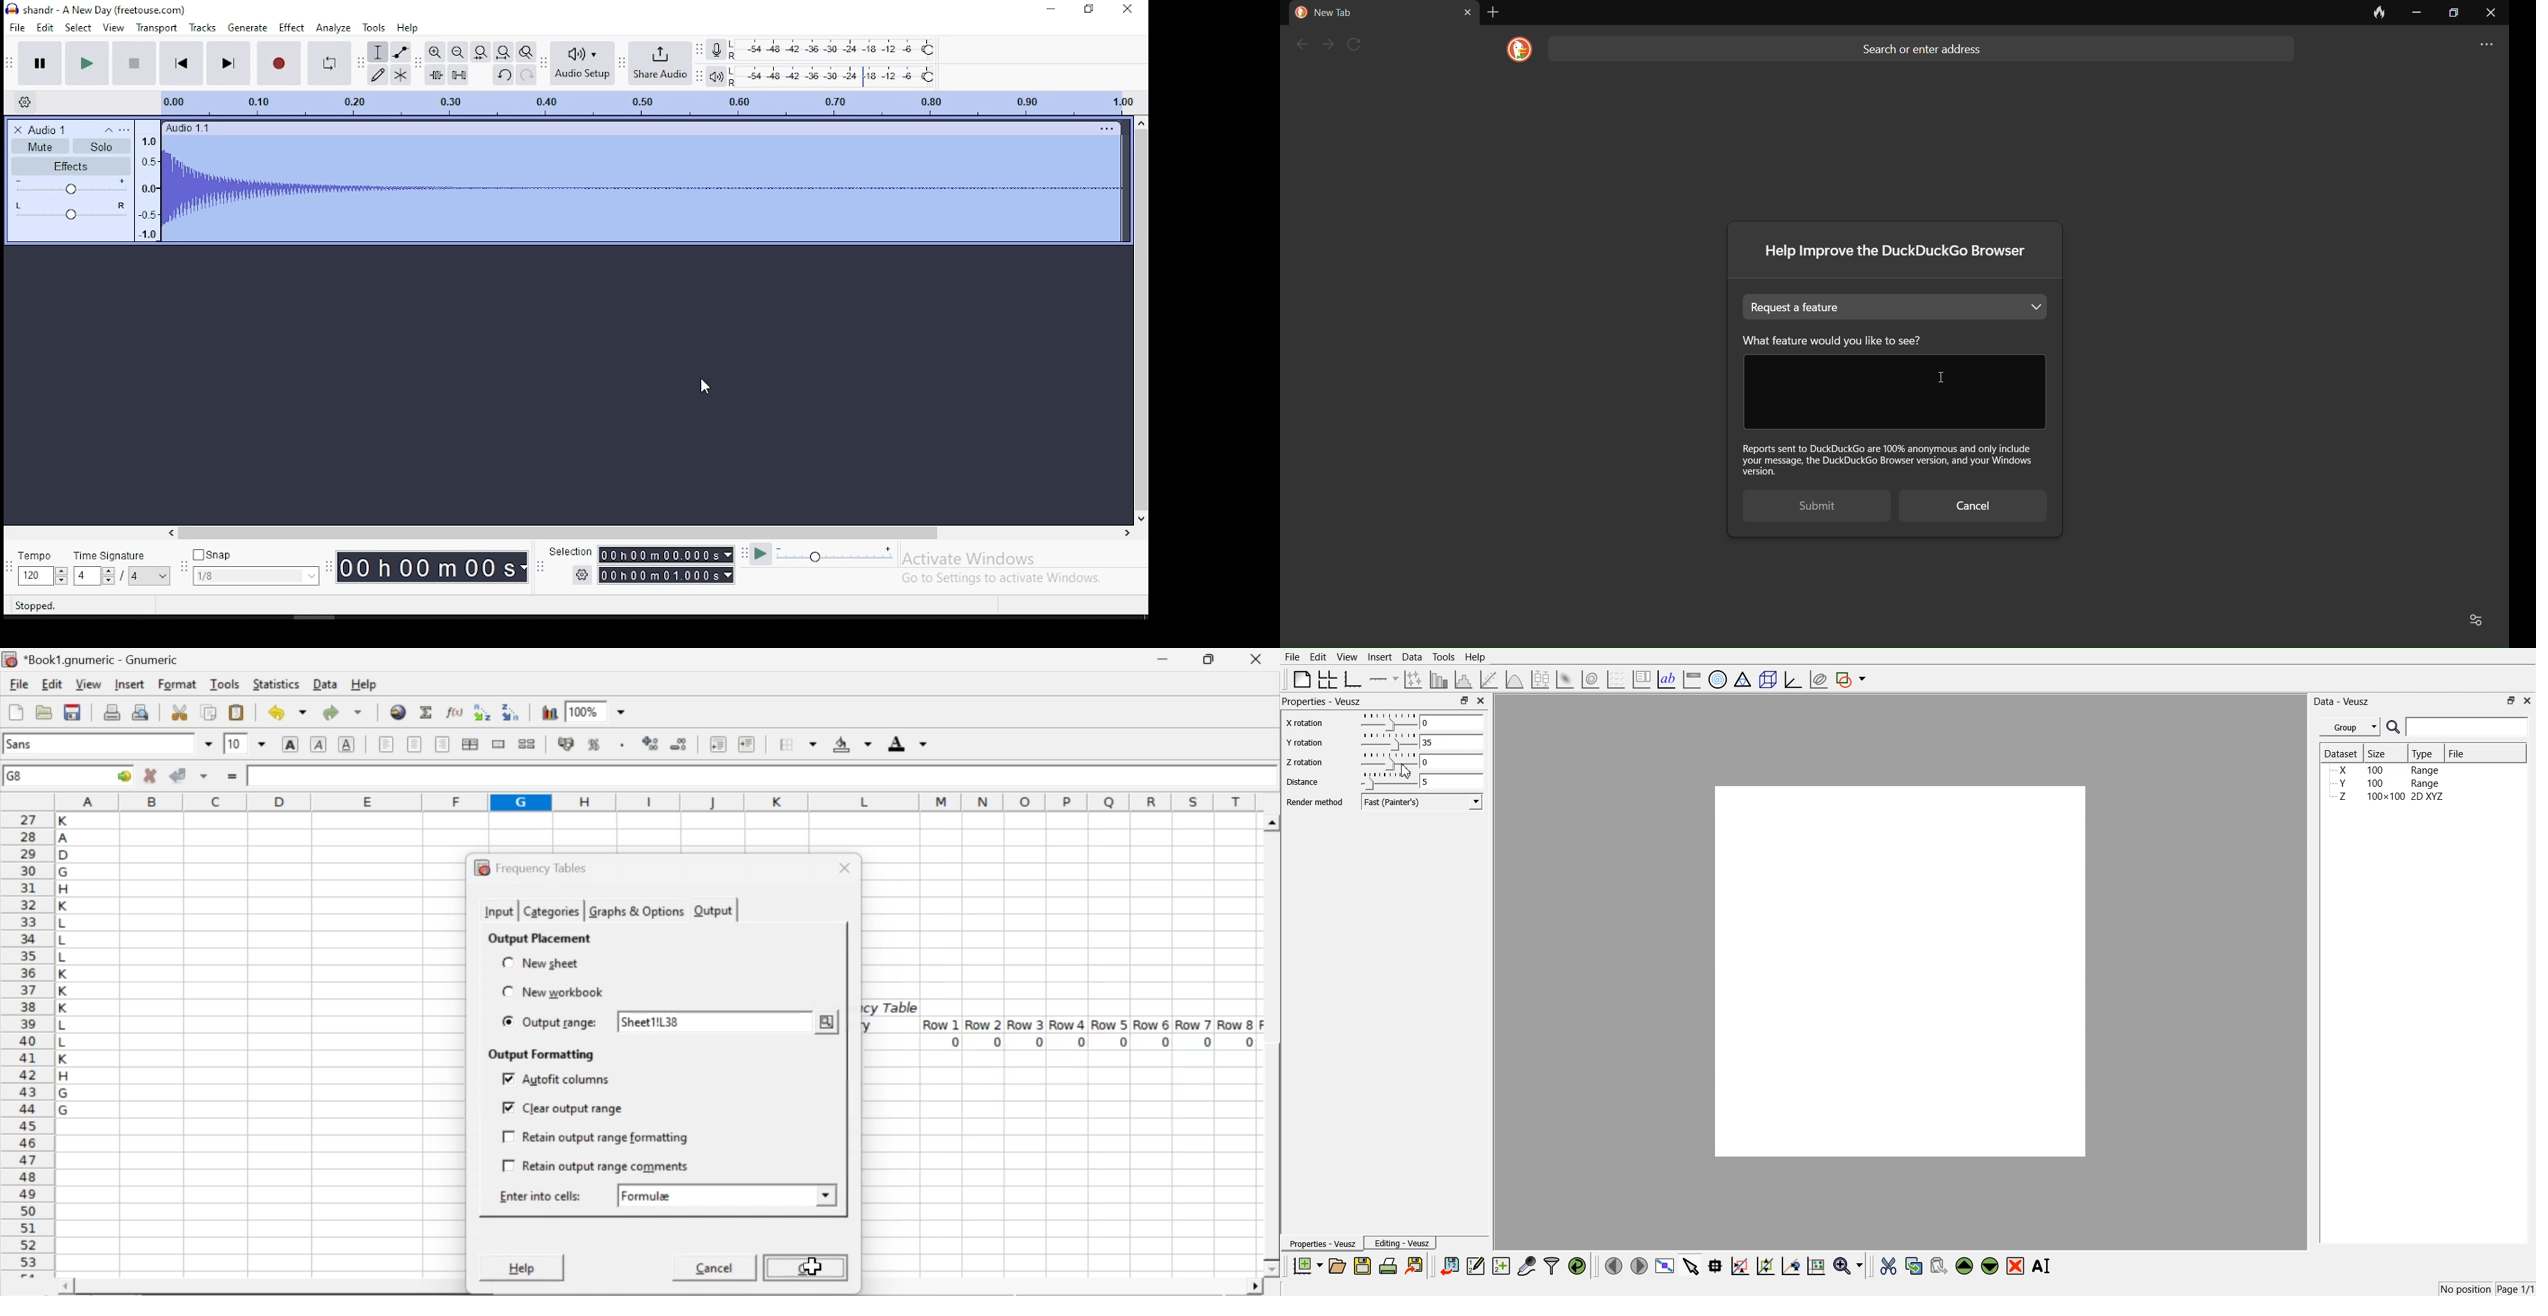 This screenshot has height=1316, width=2548. Describe the element at coordinates (799, 744) in the screenshot. I see `borders` at that location.